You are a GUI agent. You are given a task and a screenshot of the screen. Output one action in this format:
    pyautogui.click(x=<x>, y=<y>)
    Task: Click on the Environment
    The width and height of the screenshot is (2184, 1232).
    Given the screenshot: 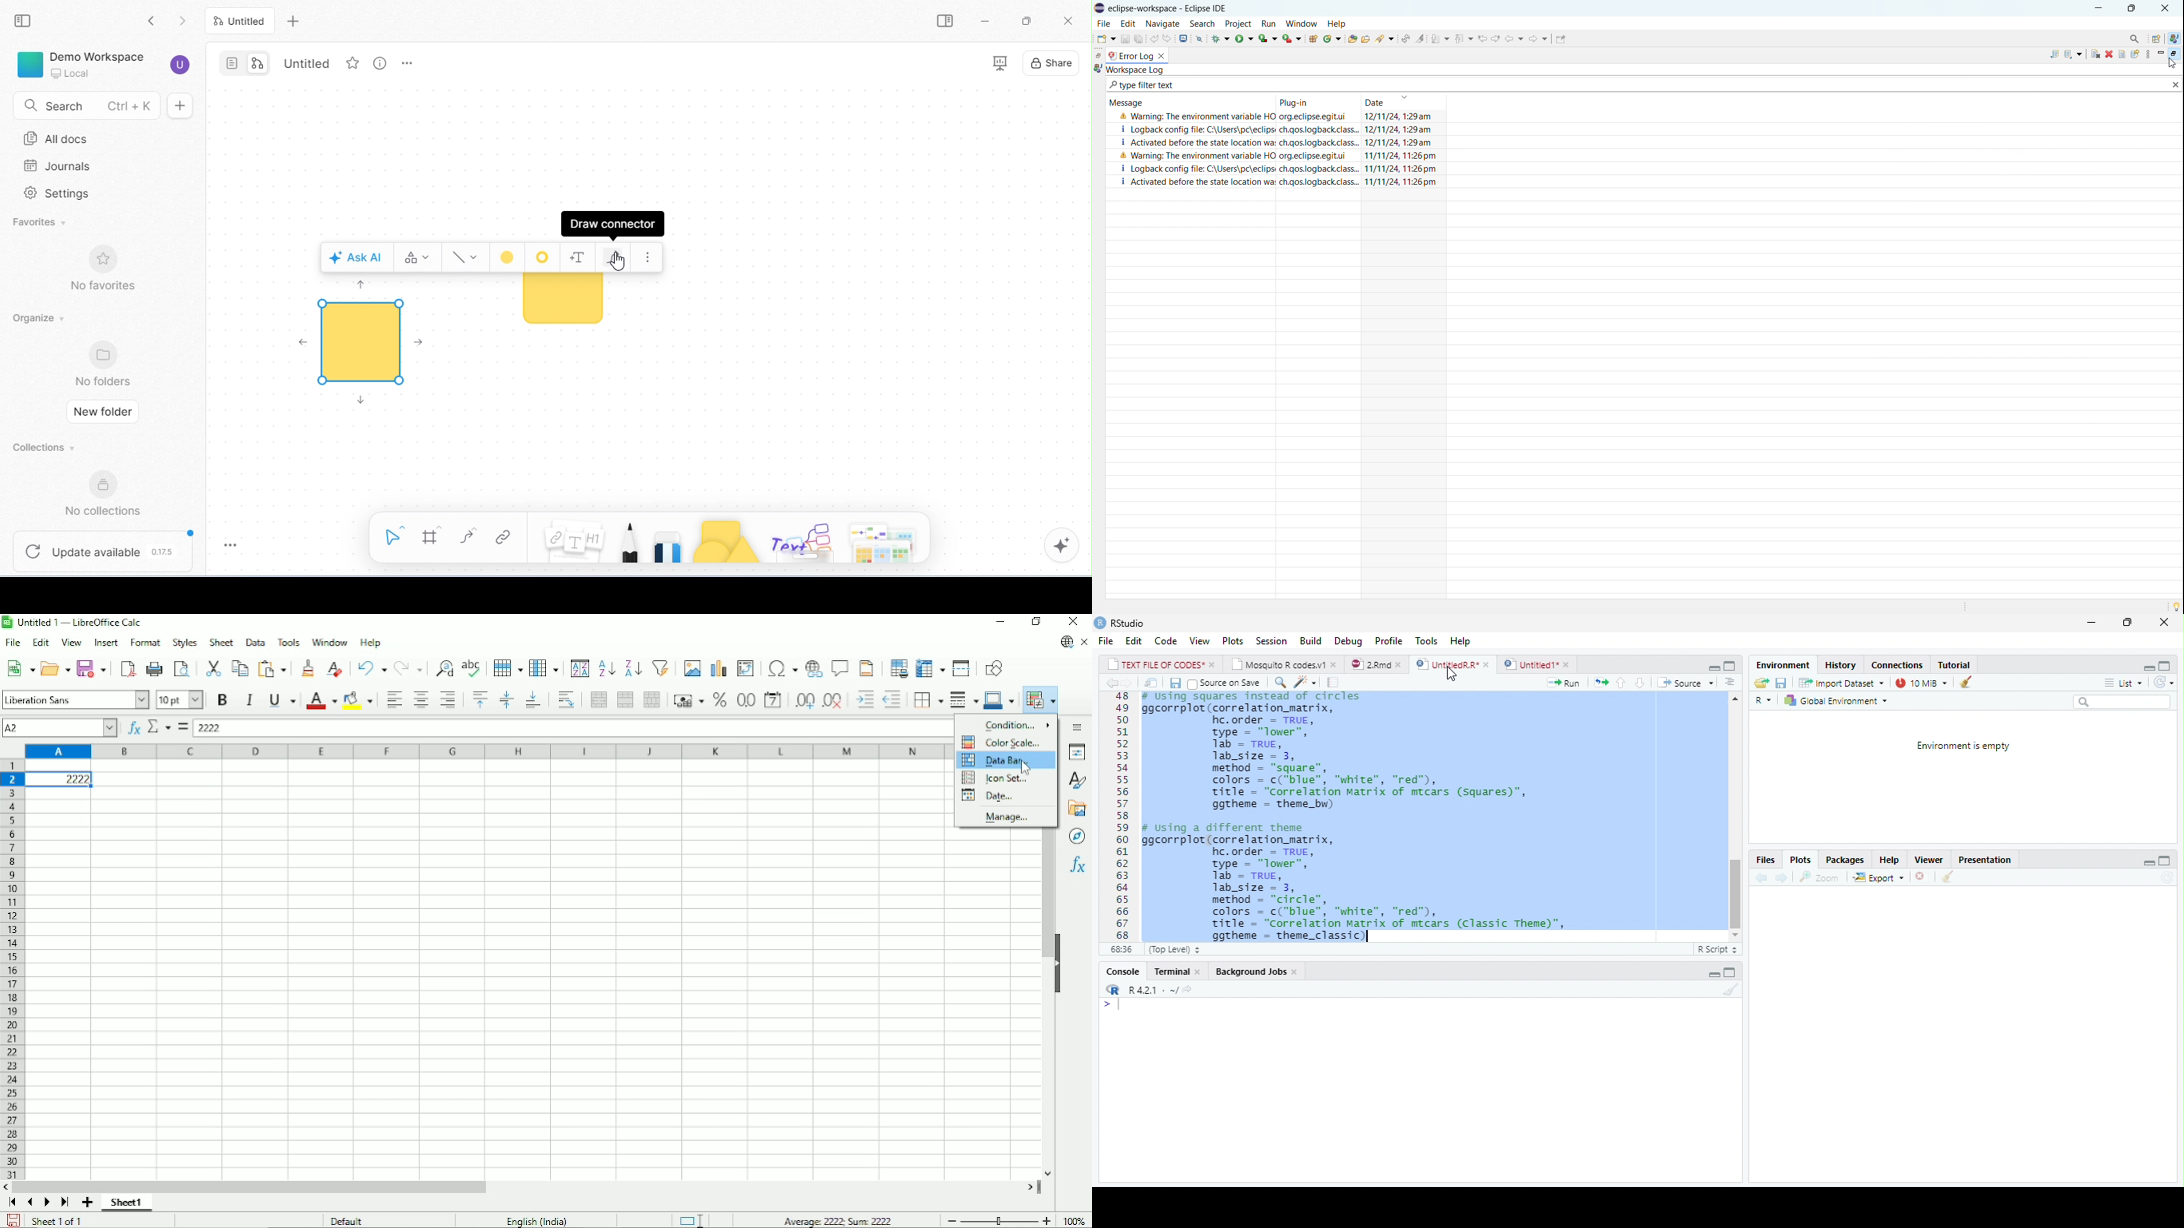 What is the action you would take?
    pyautogui.click(x=1783, y=665)
    